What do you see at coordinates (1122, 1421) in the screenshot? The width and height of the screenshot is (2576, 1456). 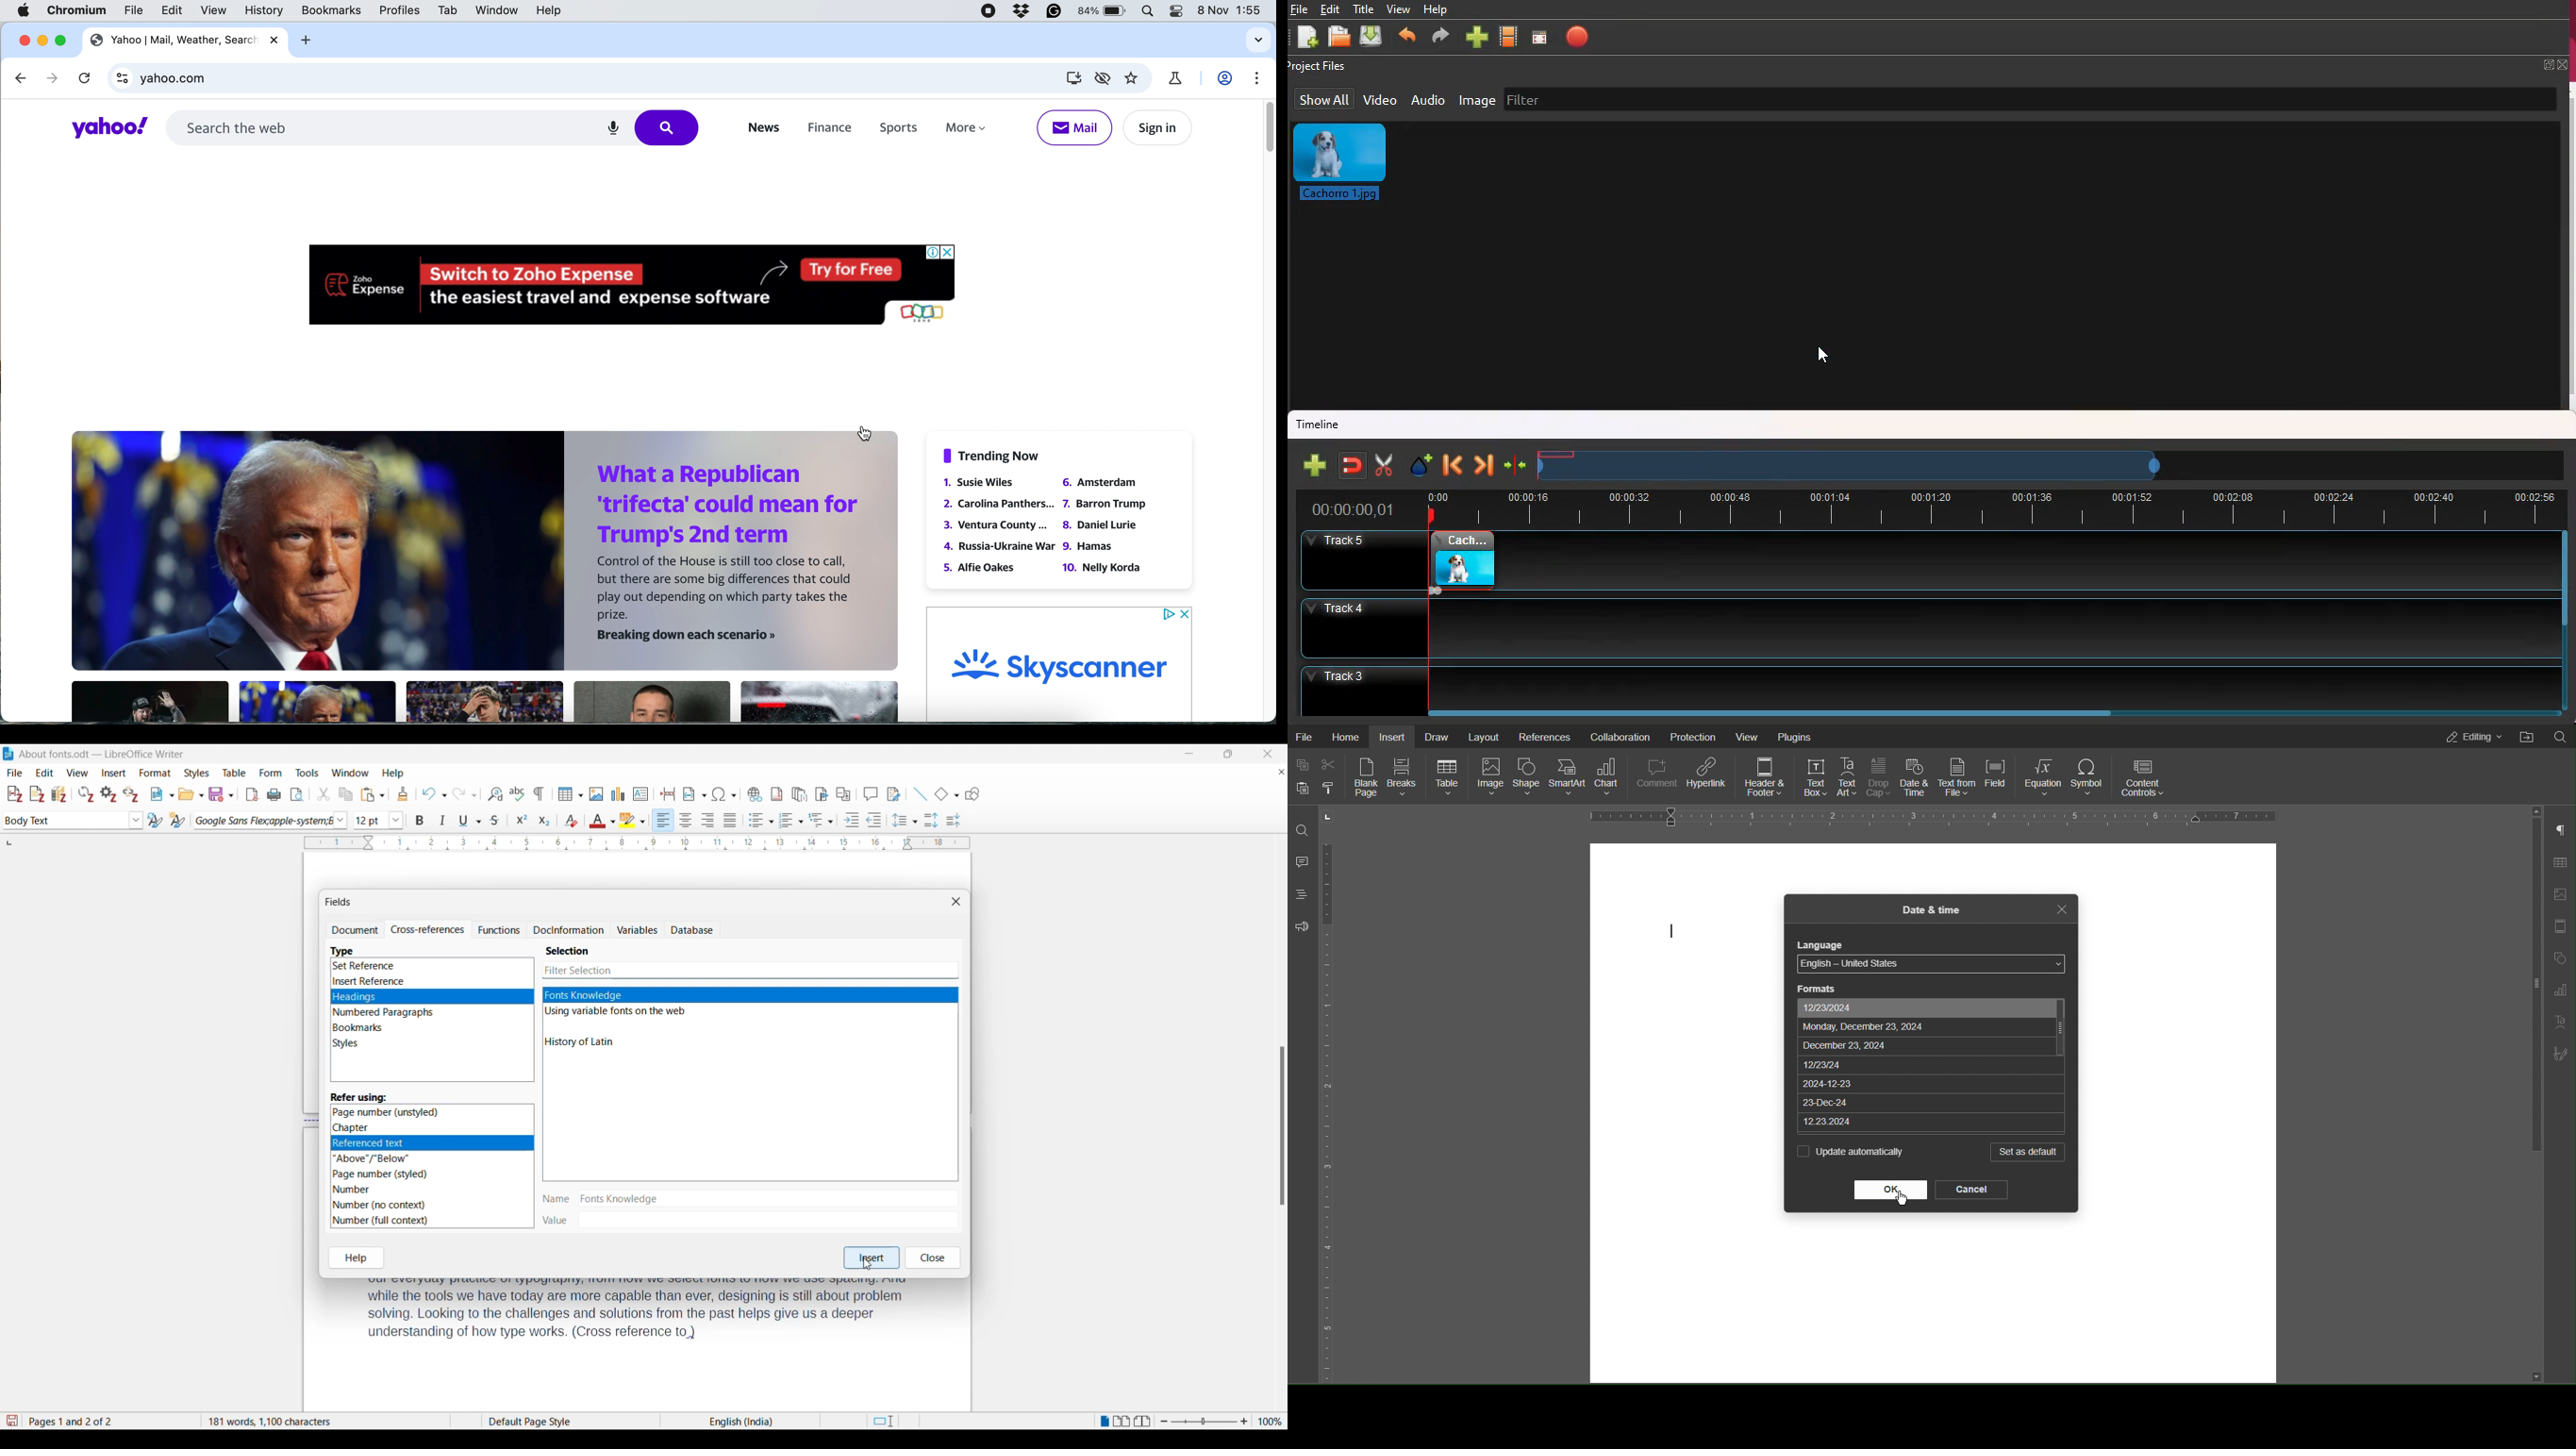 I see `Multiple page view` at bounding box center [1122, 1421].